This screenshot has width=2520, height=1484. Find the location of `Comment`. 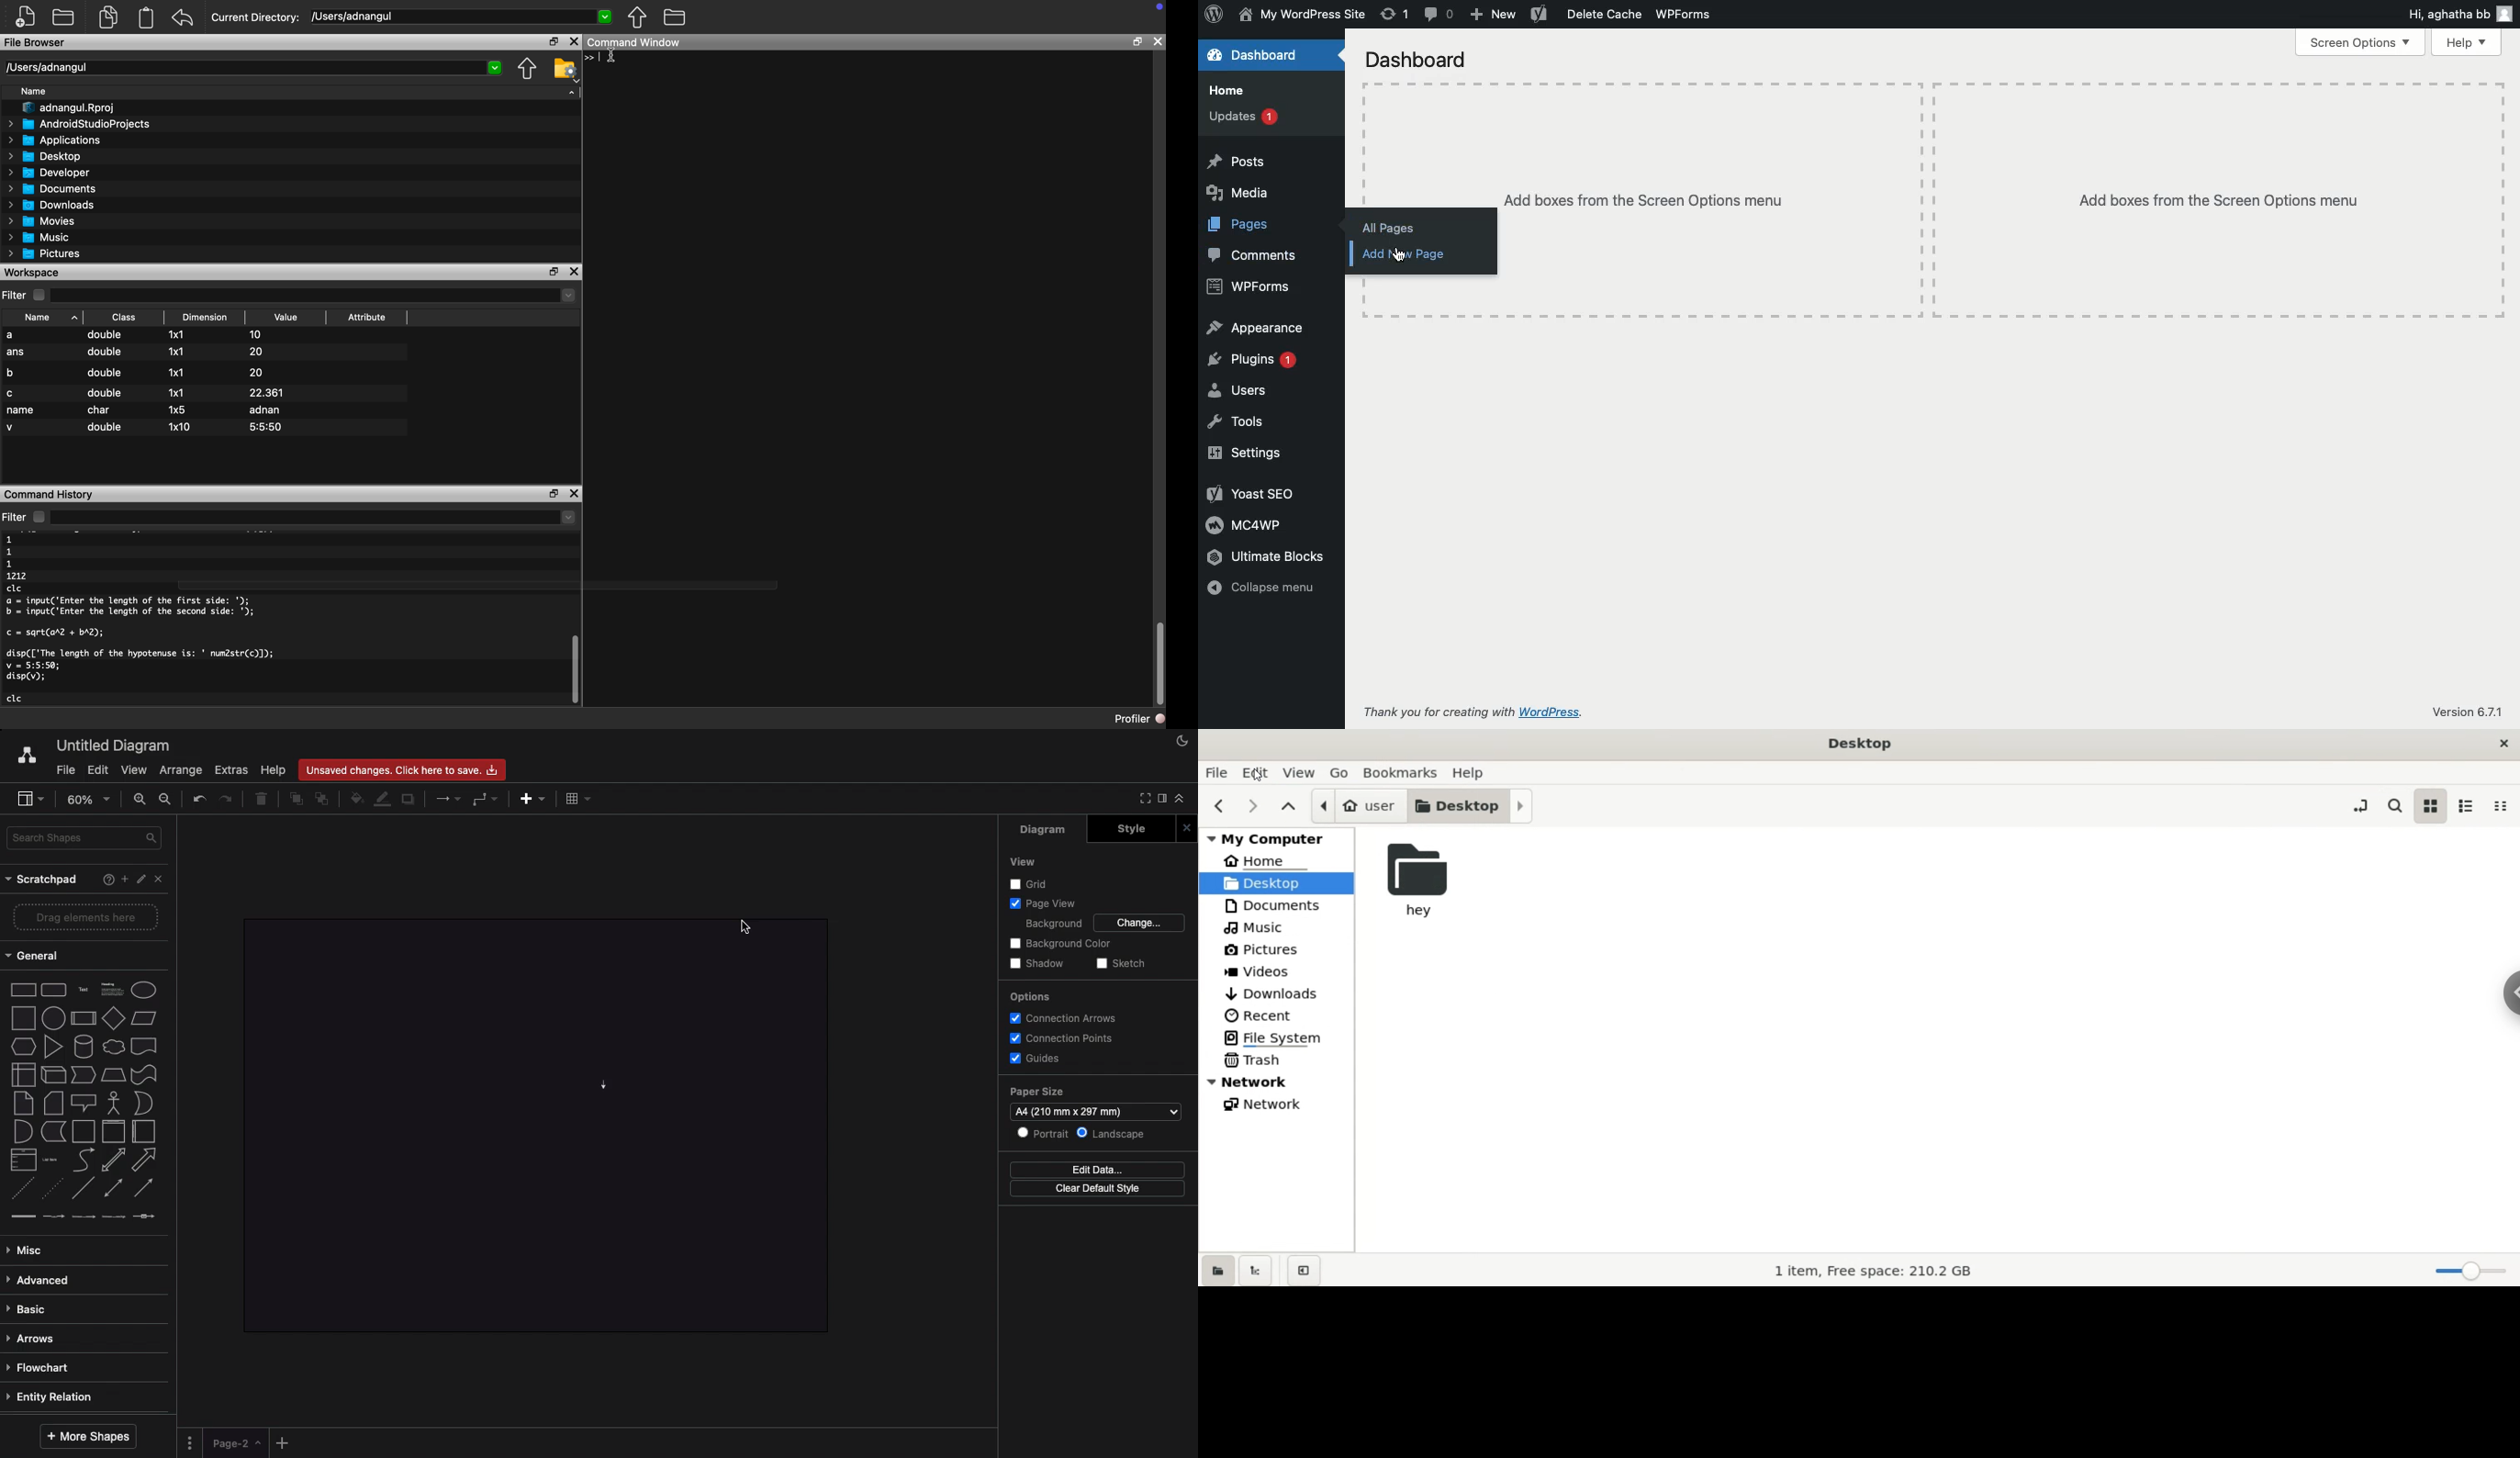

Comment is located at coordinates (1439, 13).